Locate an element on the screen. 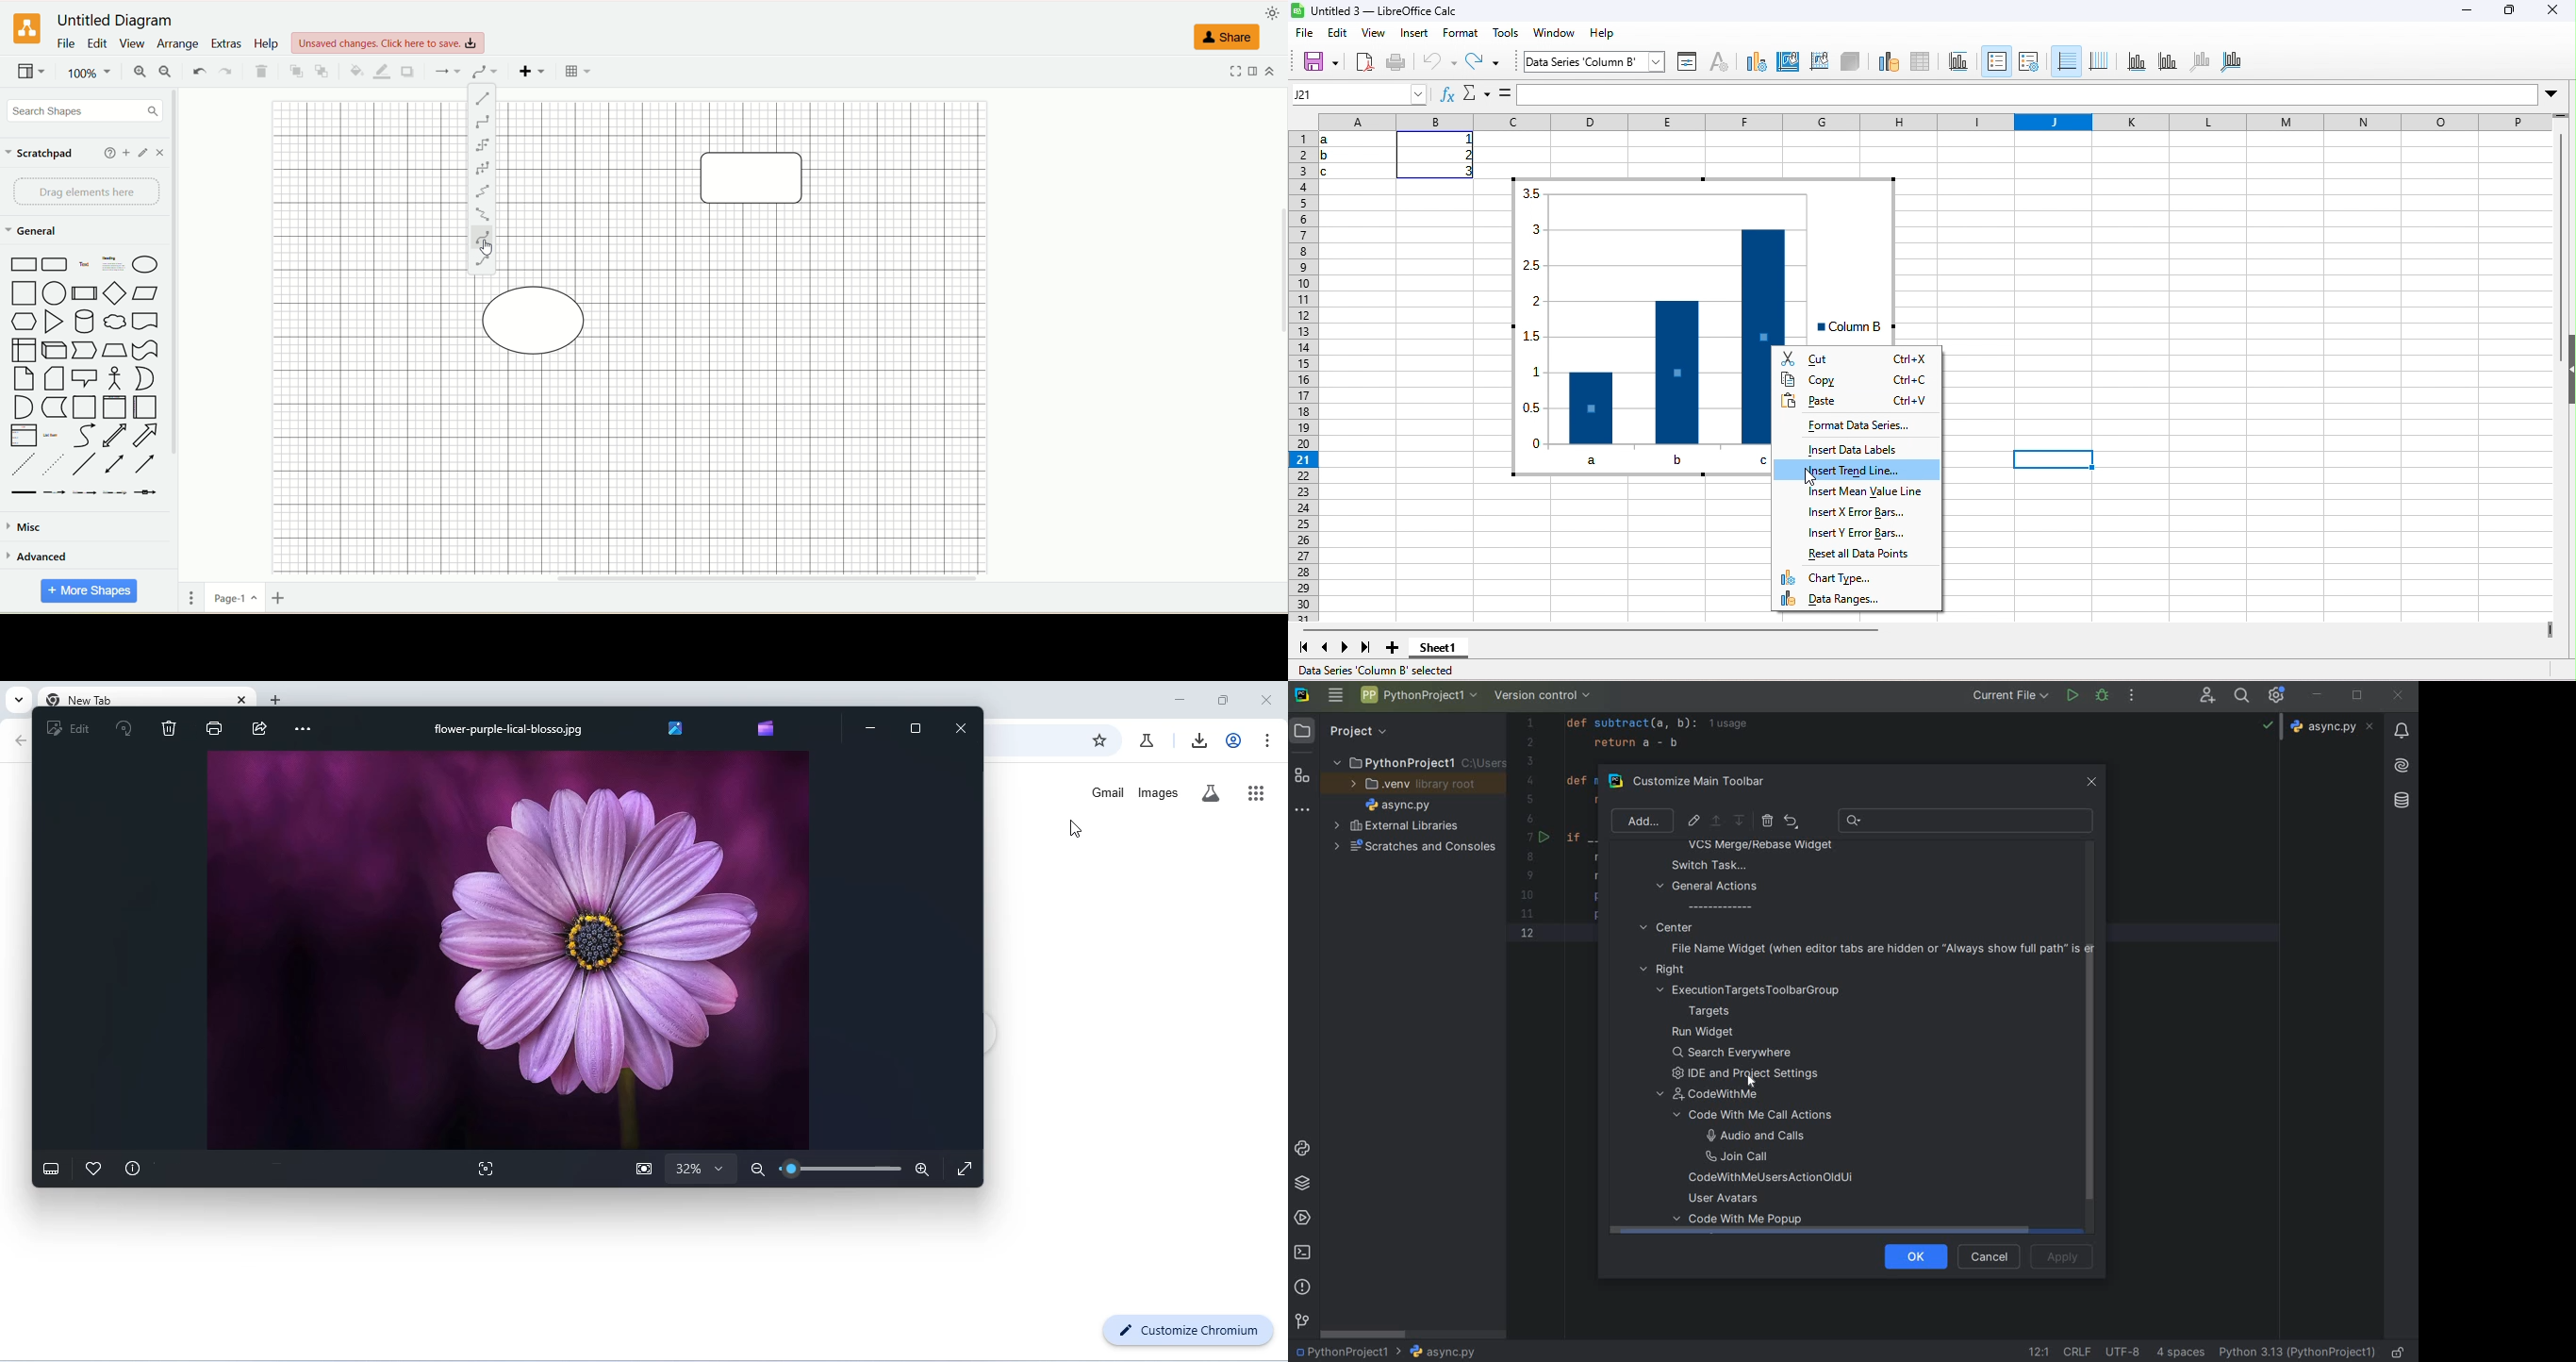  insert page is located at coordinates (283, 601).